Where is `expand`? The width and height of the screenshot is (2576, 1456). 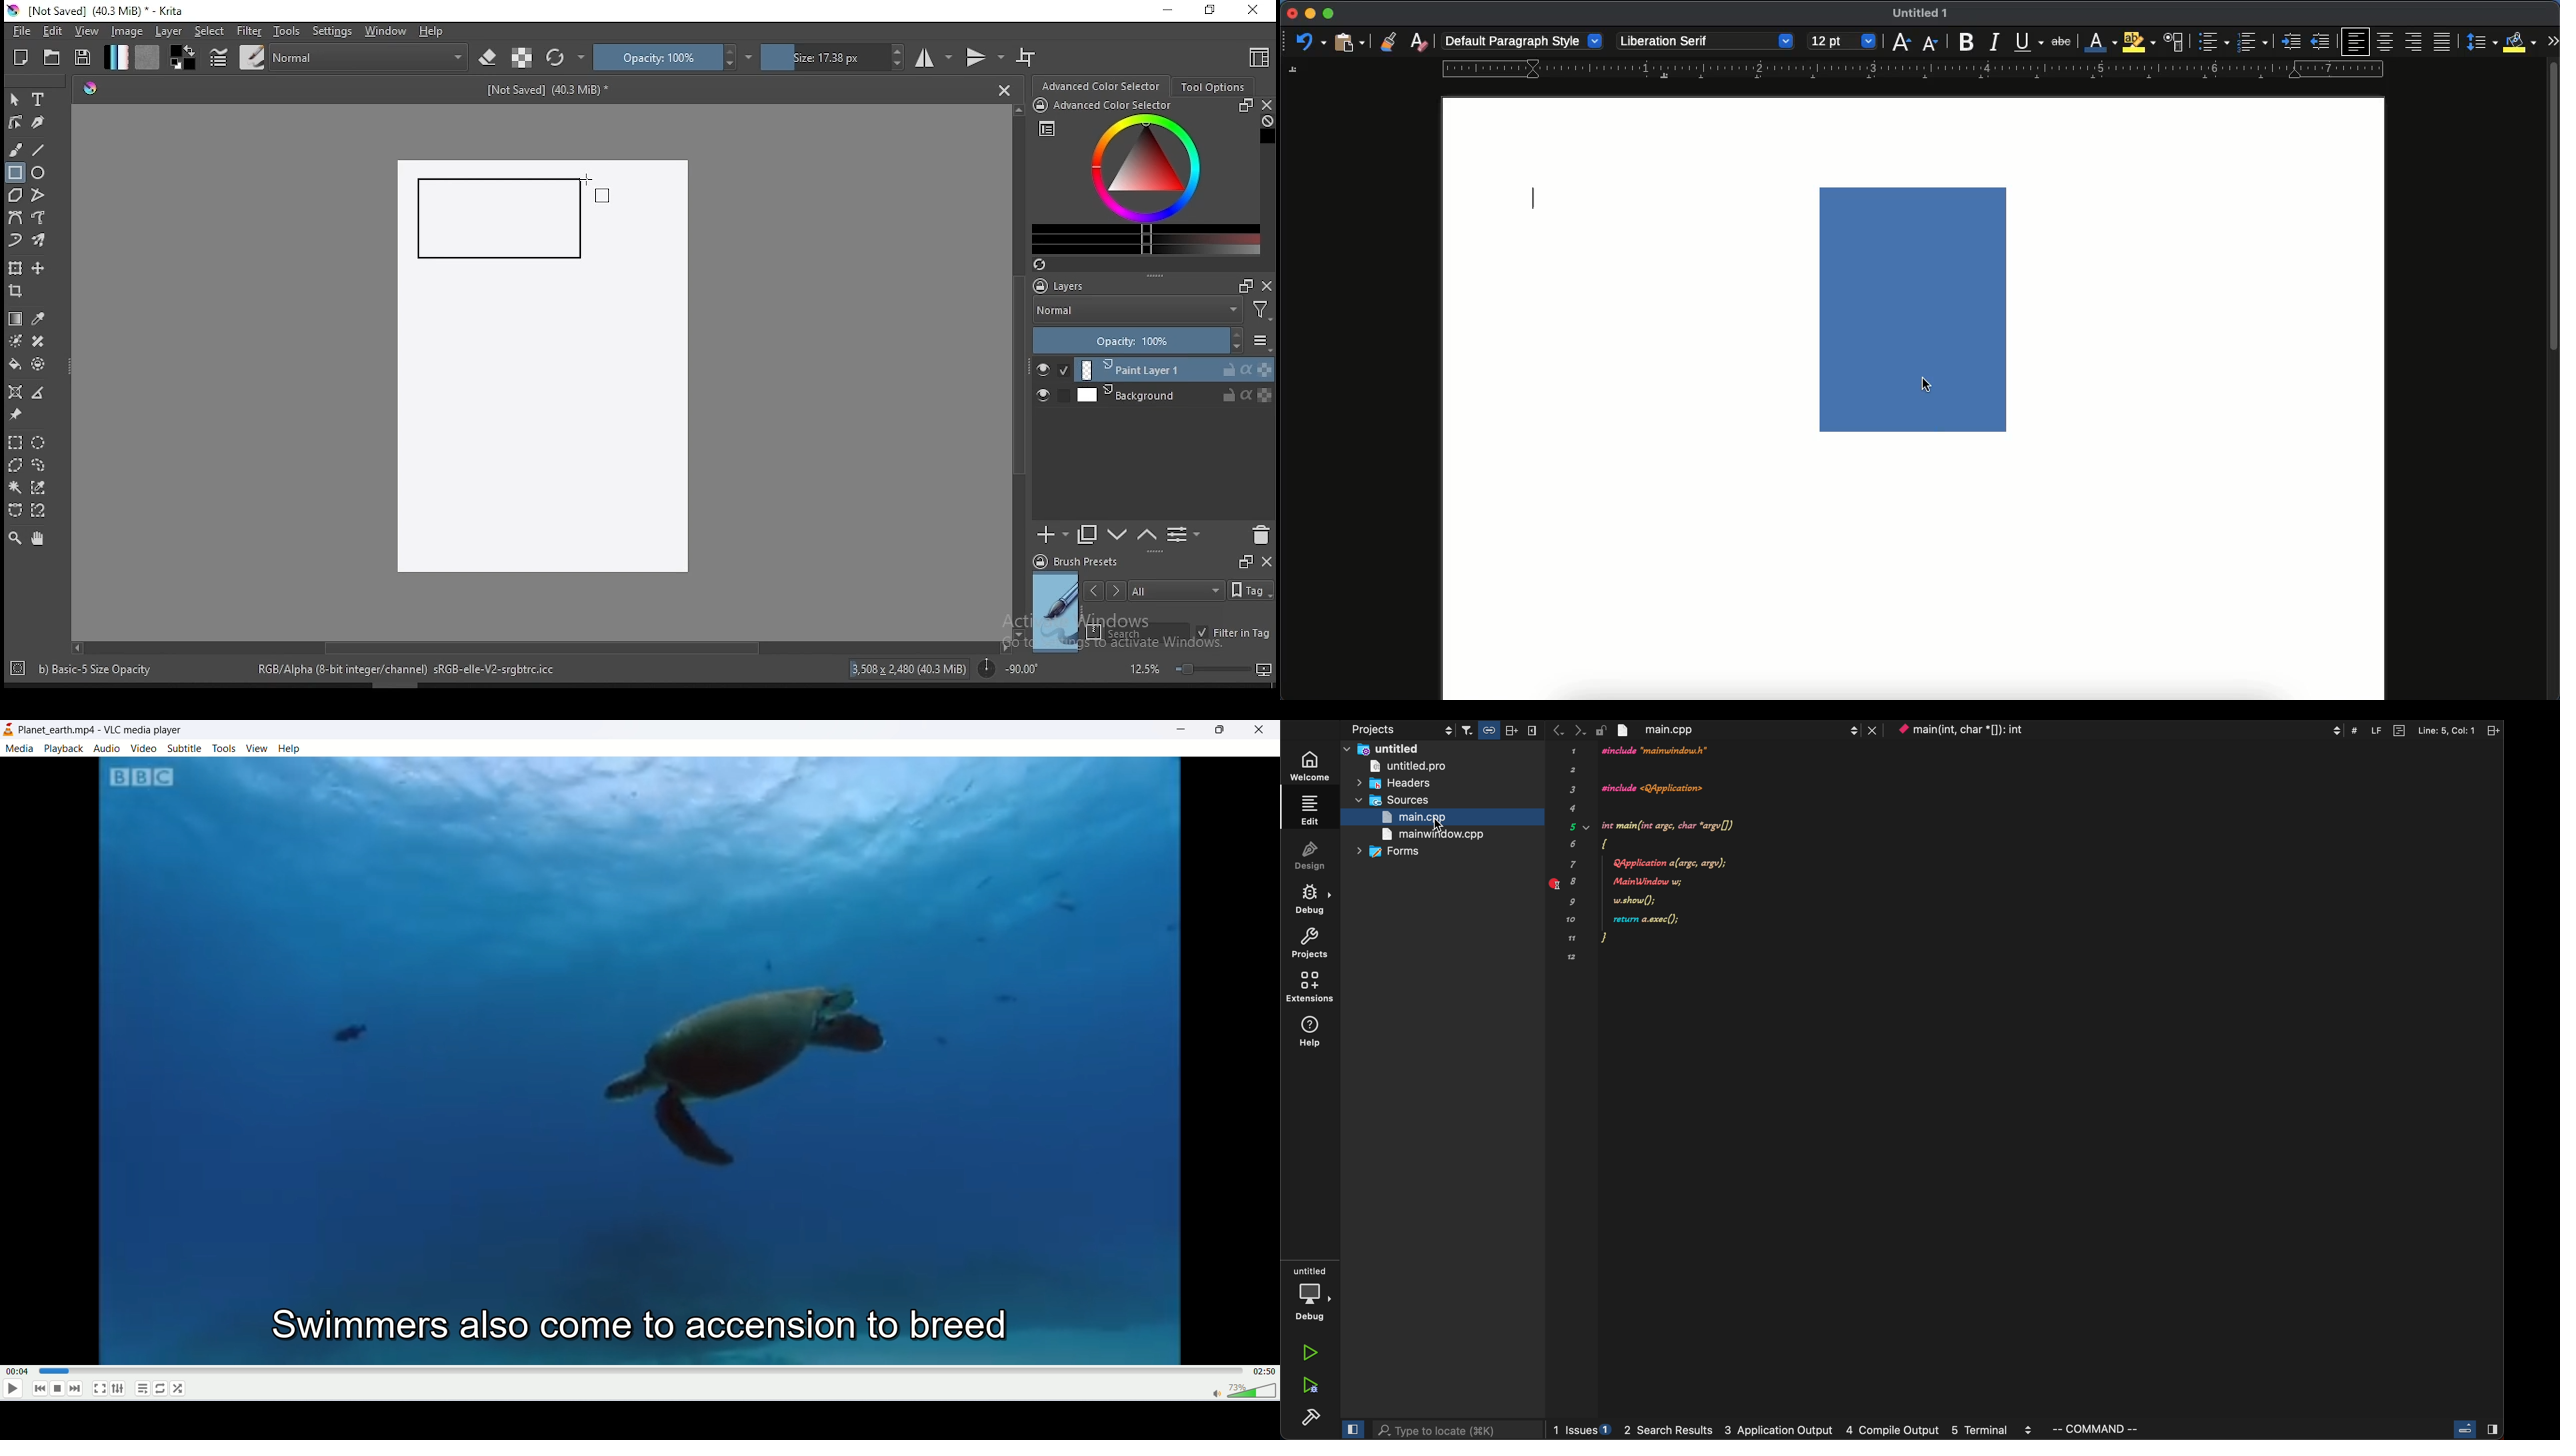 expand is located at coordinates (2552, 40).